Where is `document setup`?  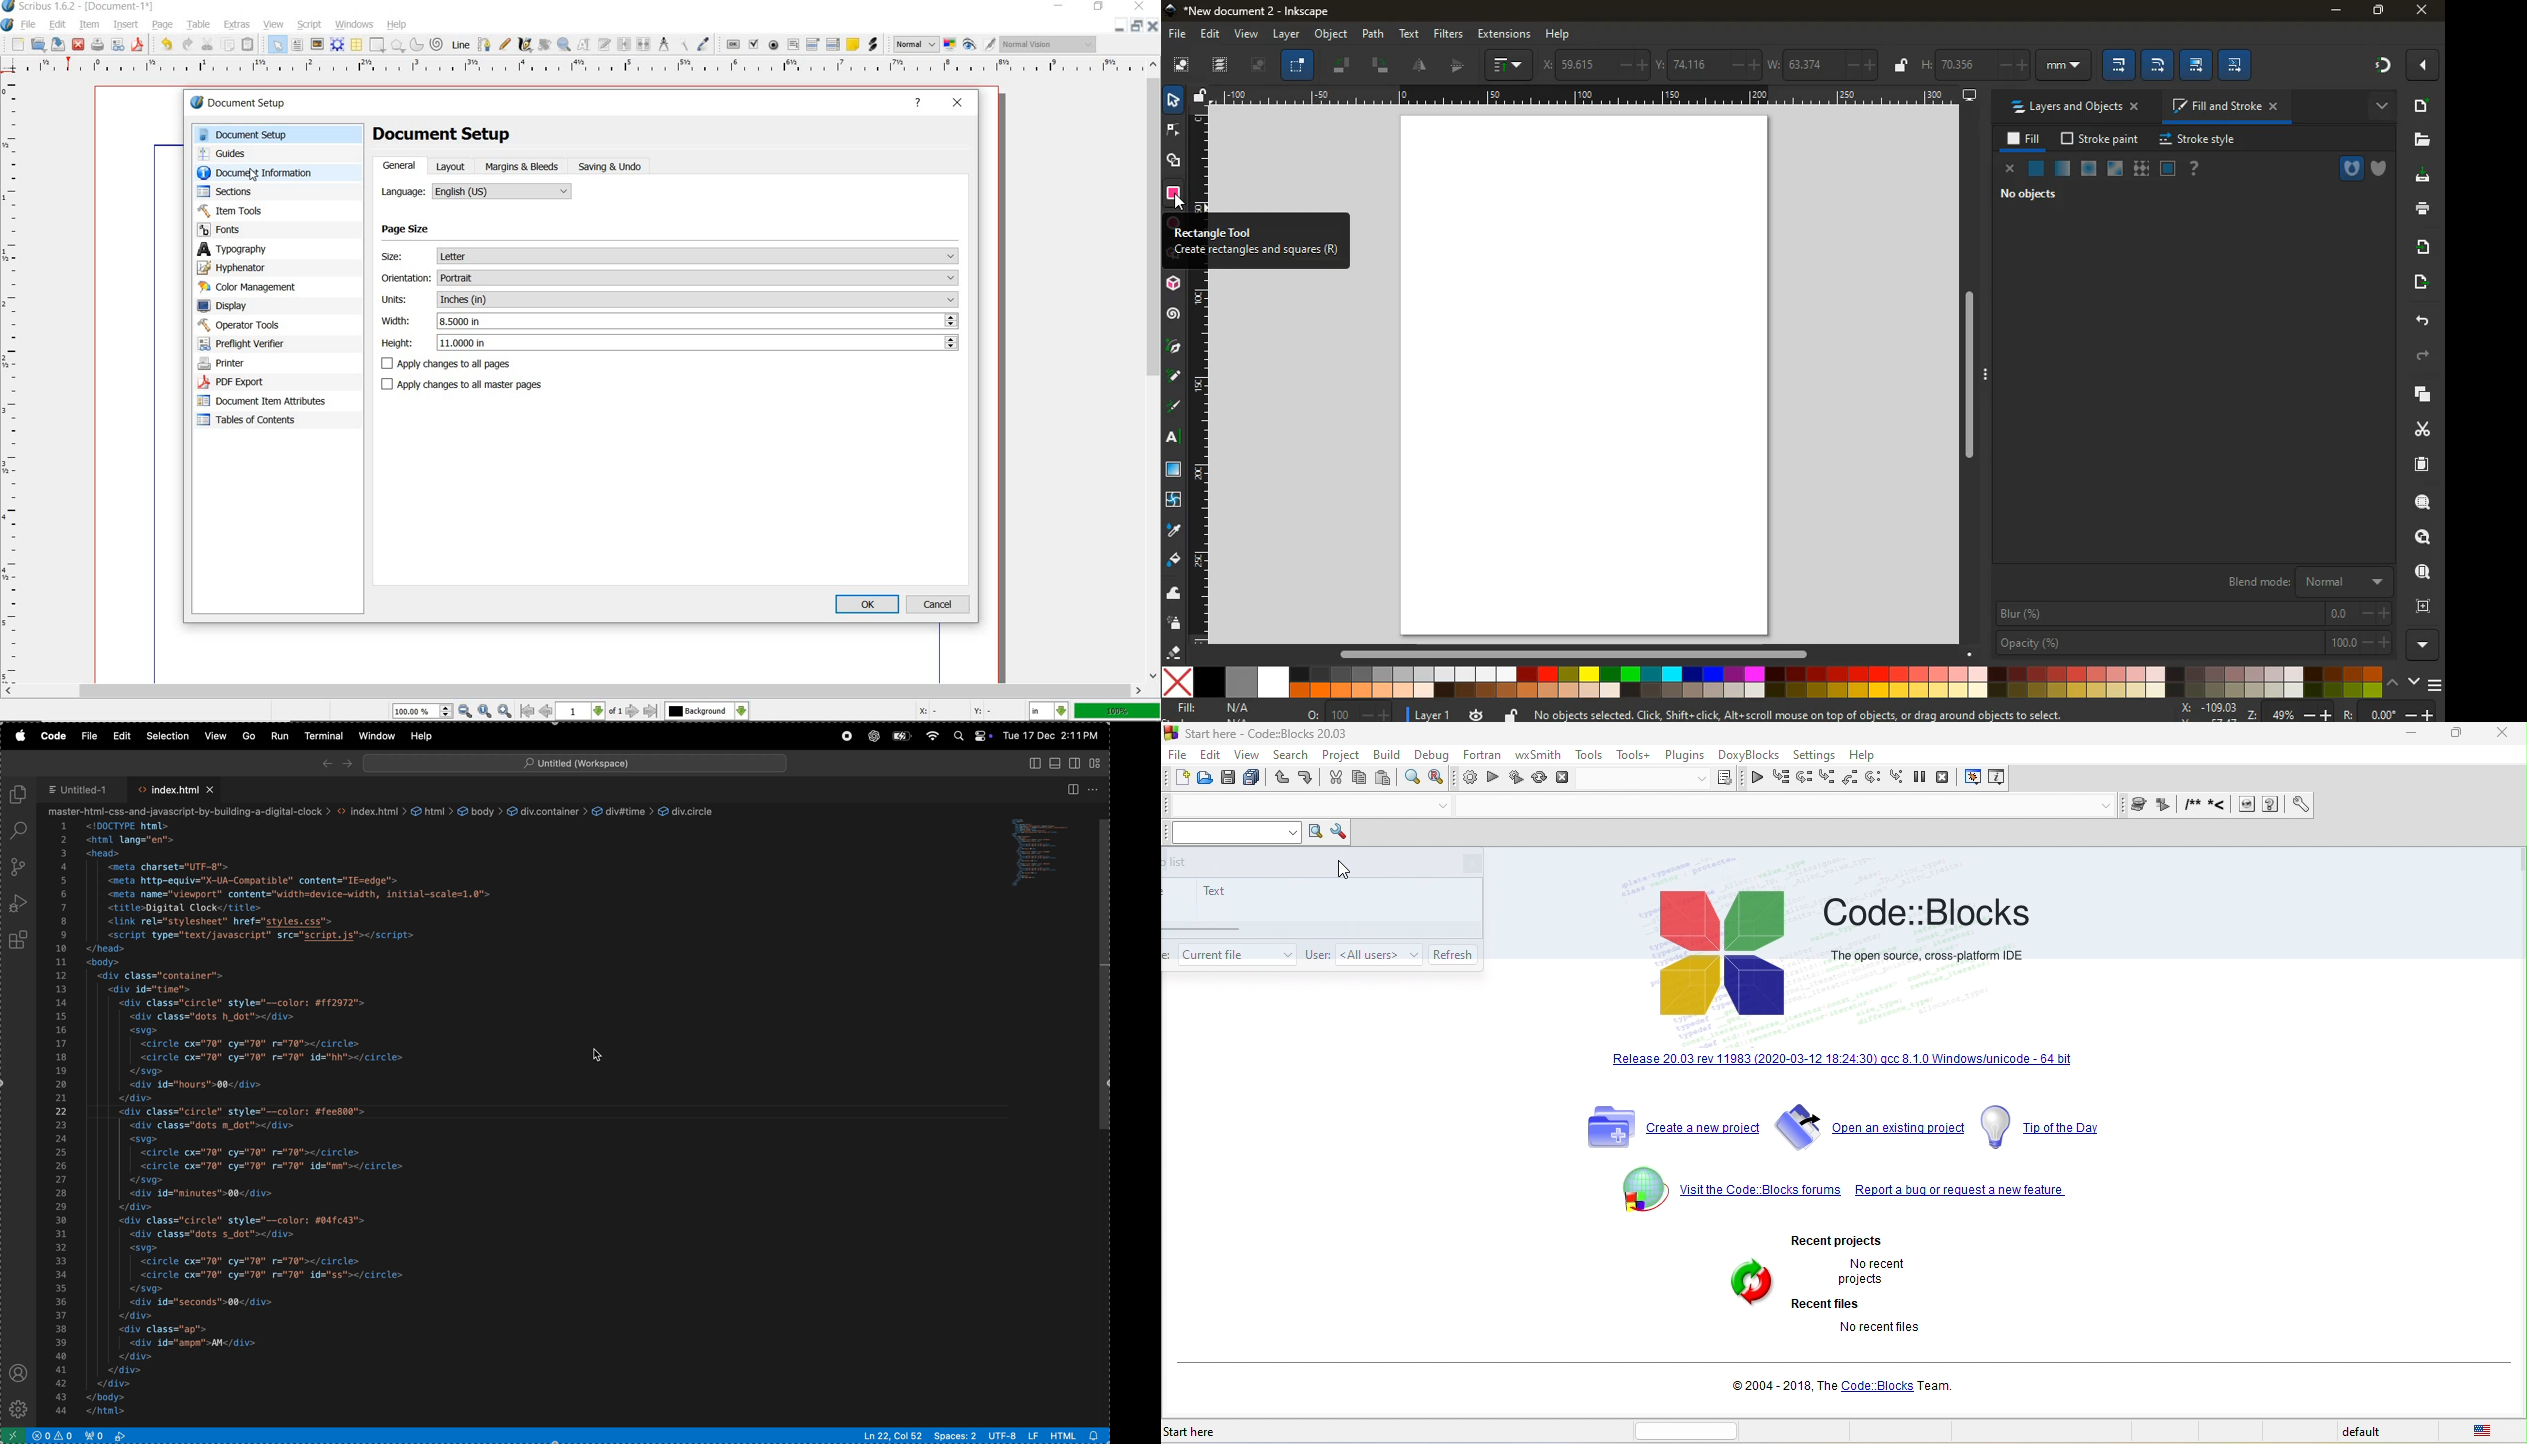
document setup is located at coordinates (239, 102).